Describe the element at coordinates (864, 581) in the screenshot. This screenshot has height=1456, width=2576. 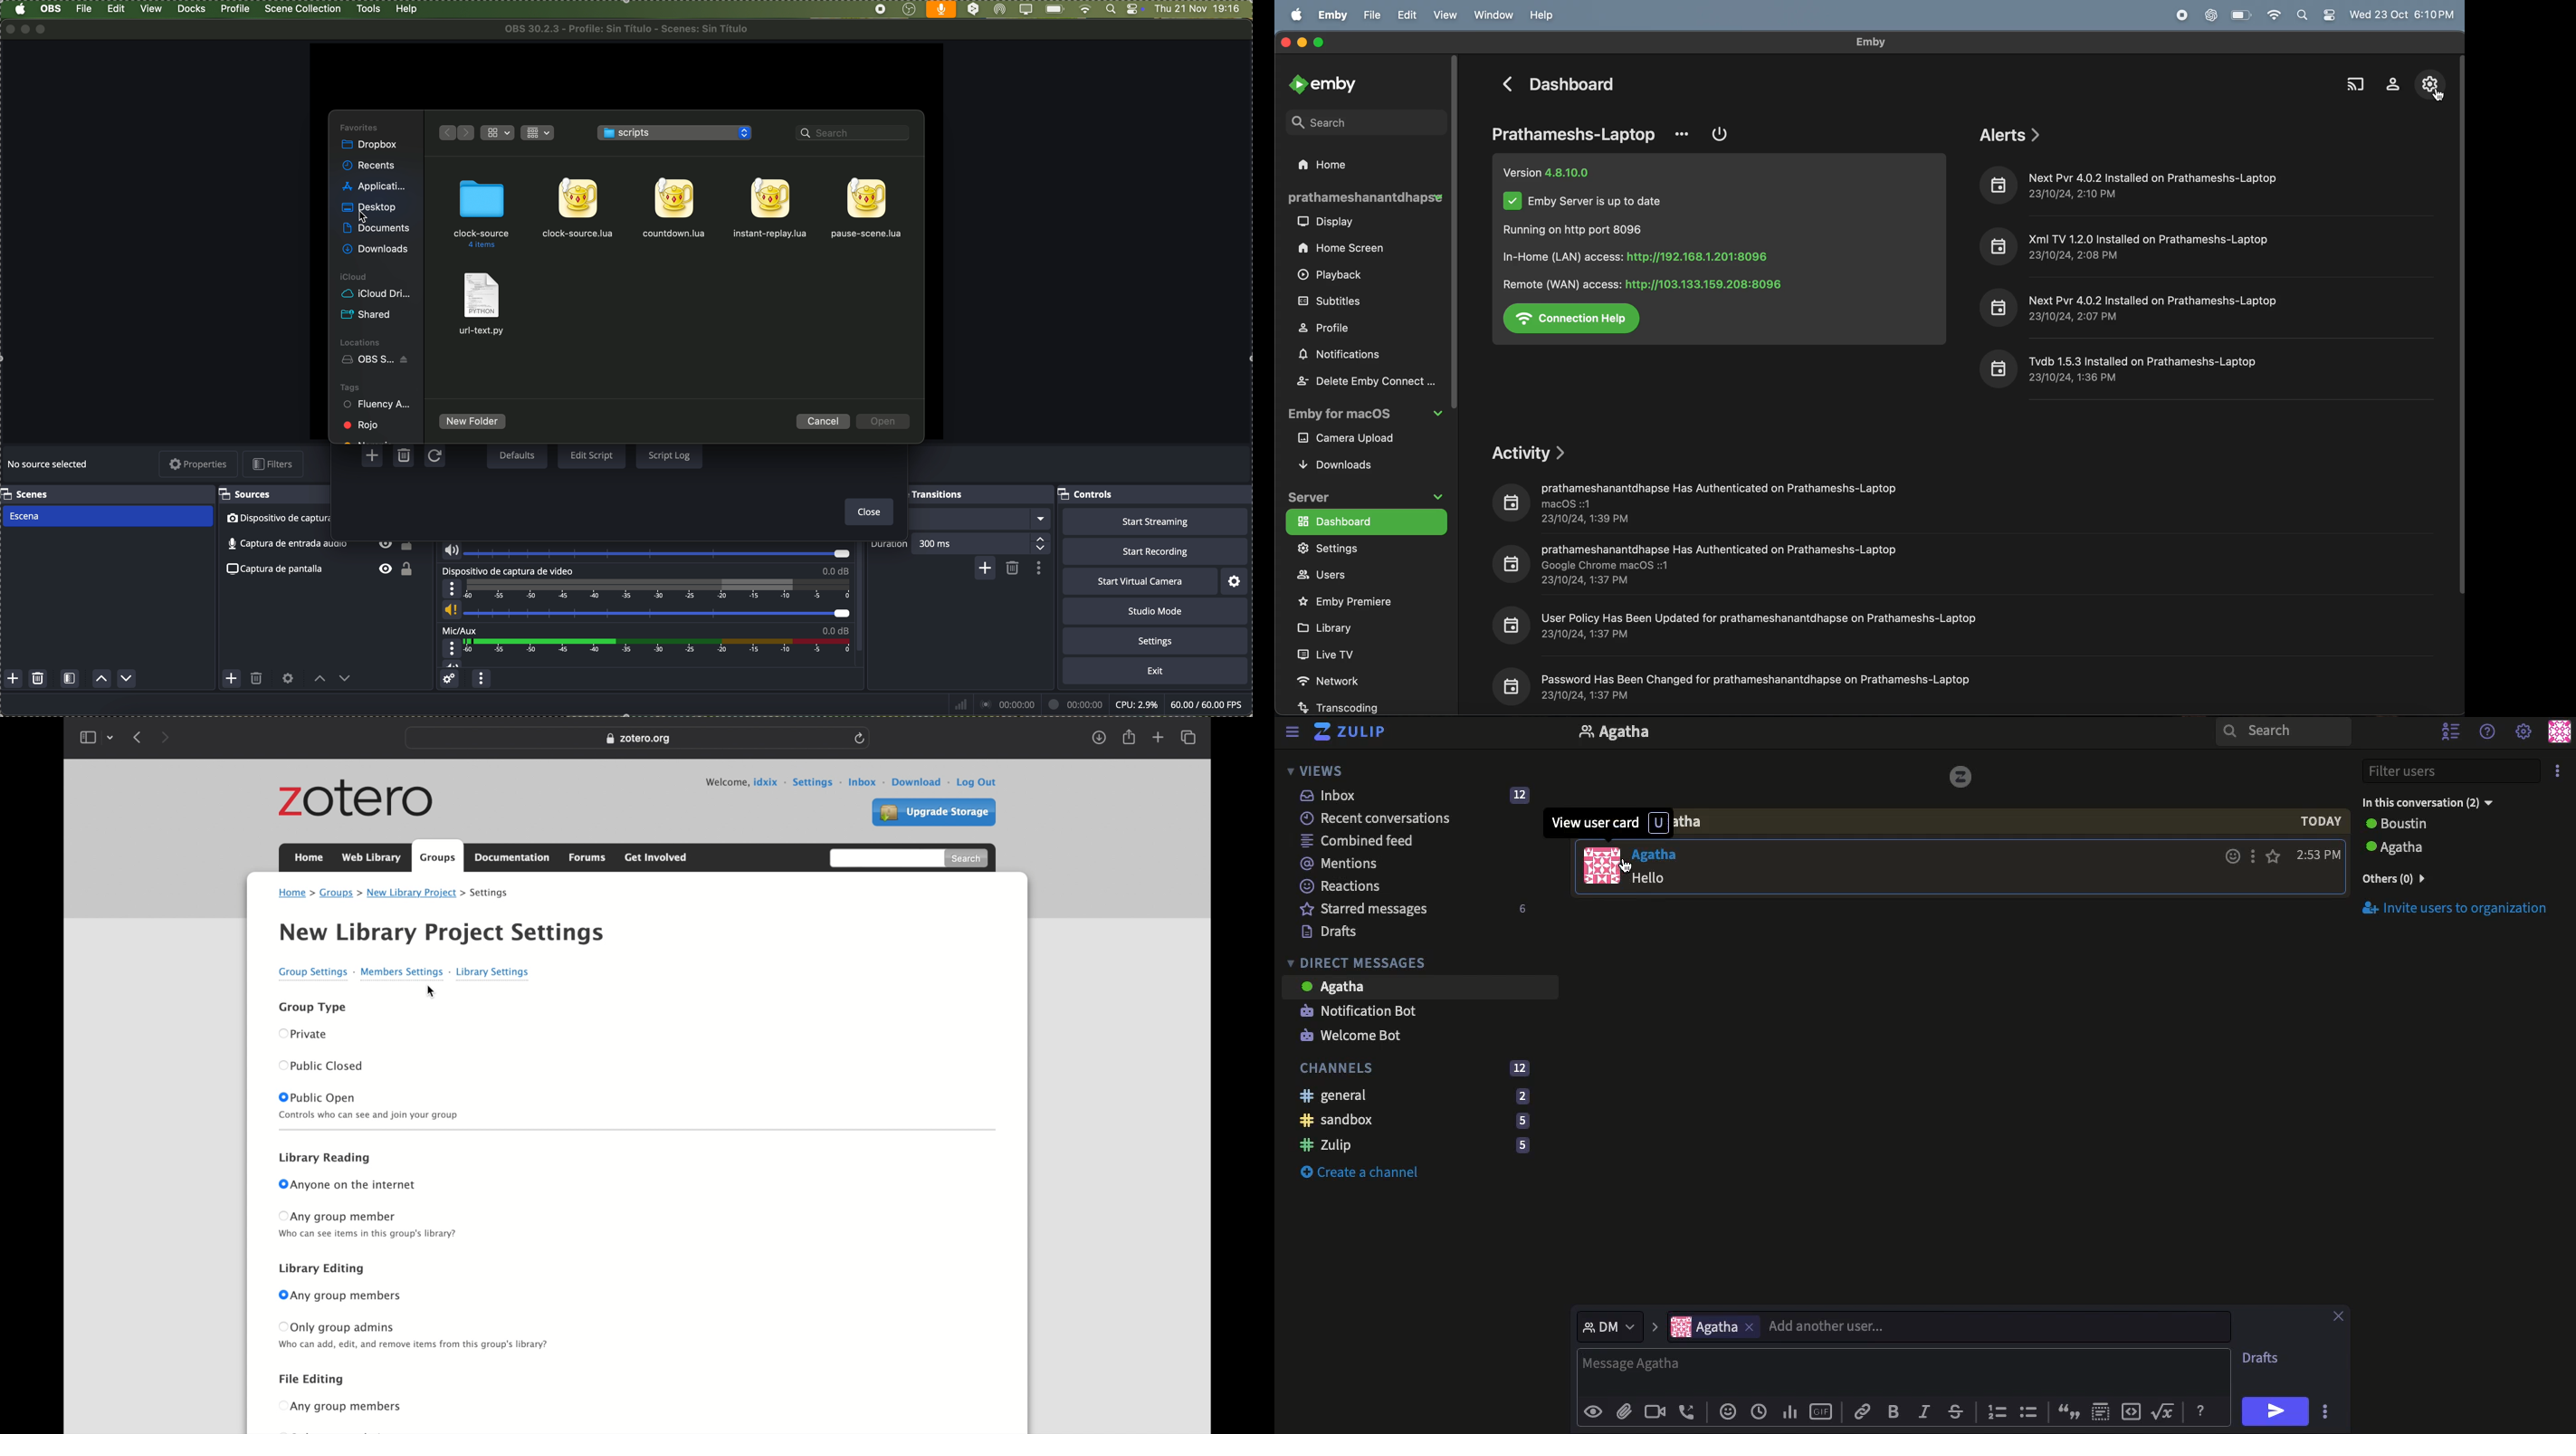
I see `scroll bar` at that location.